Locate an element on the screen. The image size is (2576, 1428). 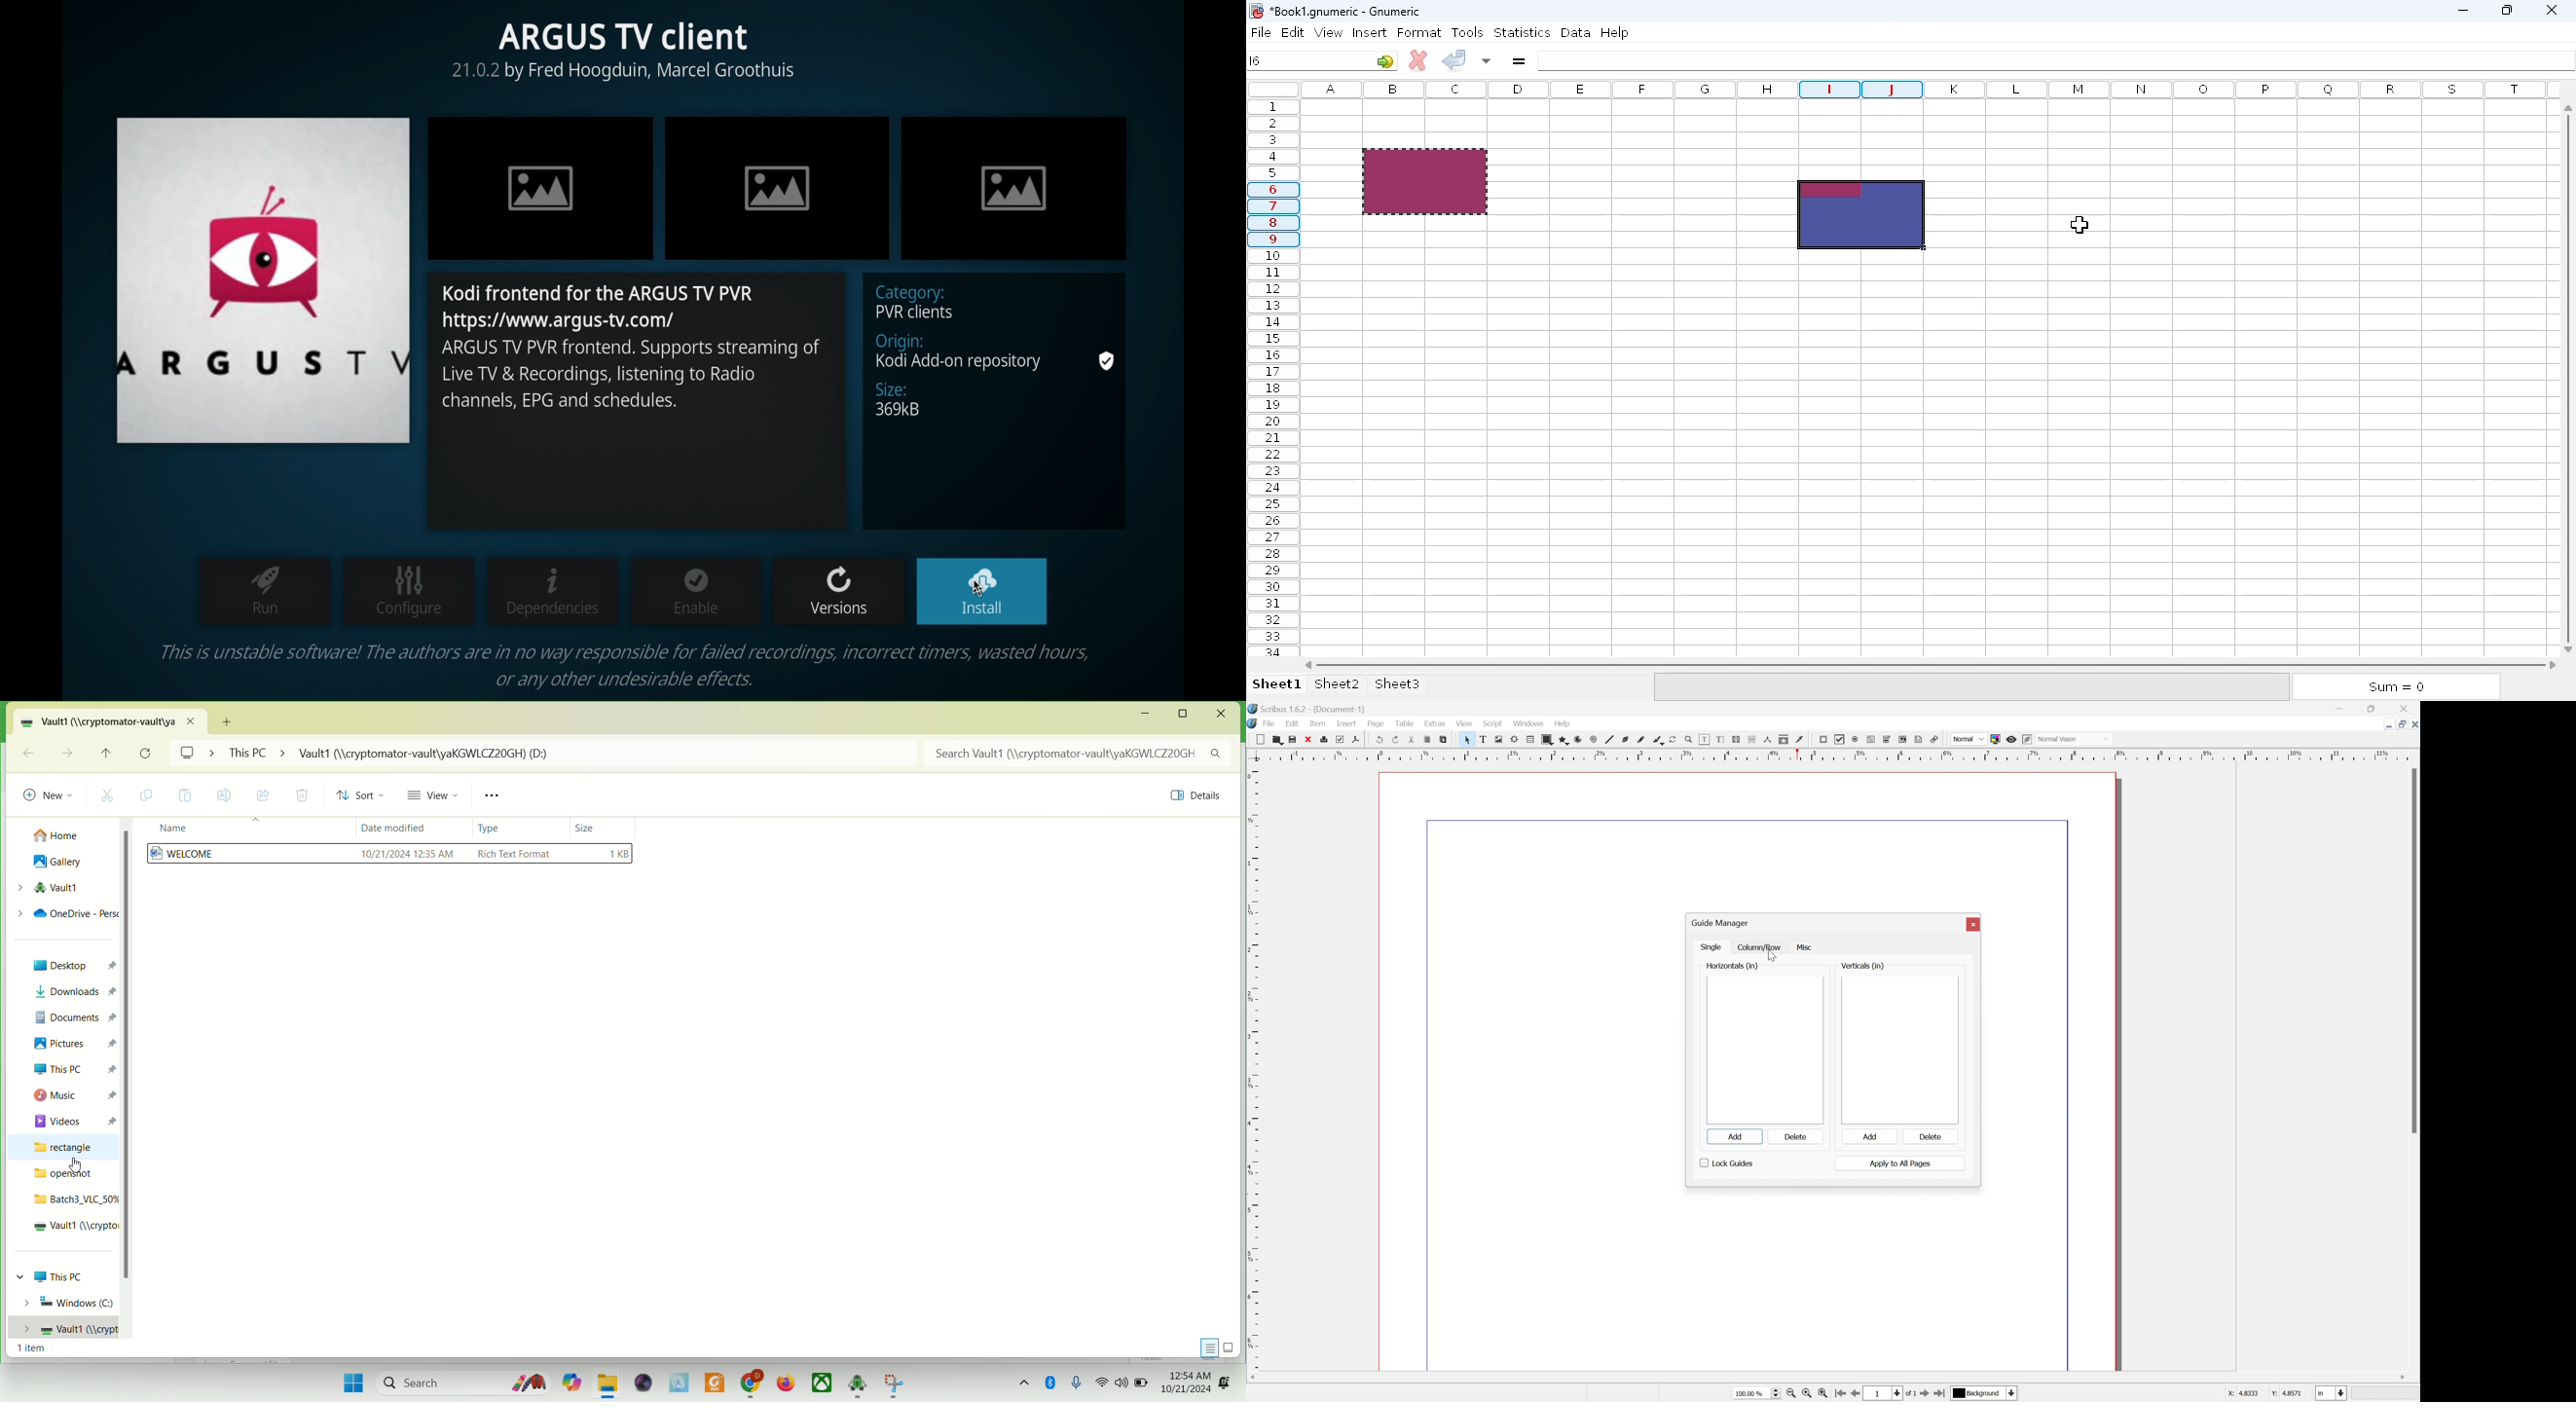
go to is located at coordinates (1386, 61).